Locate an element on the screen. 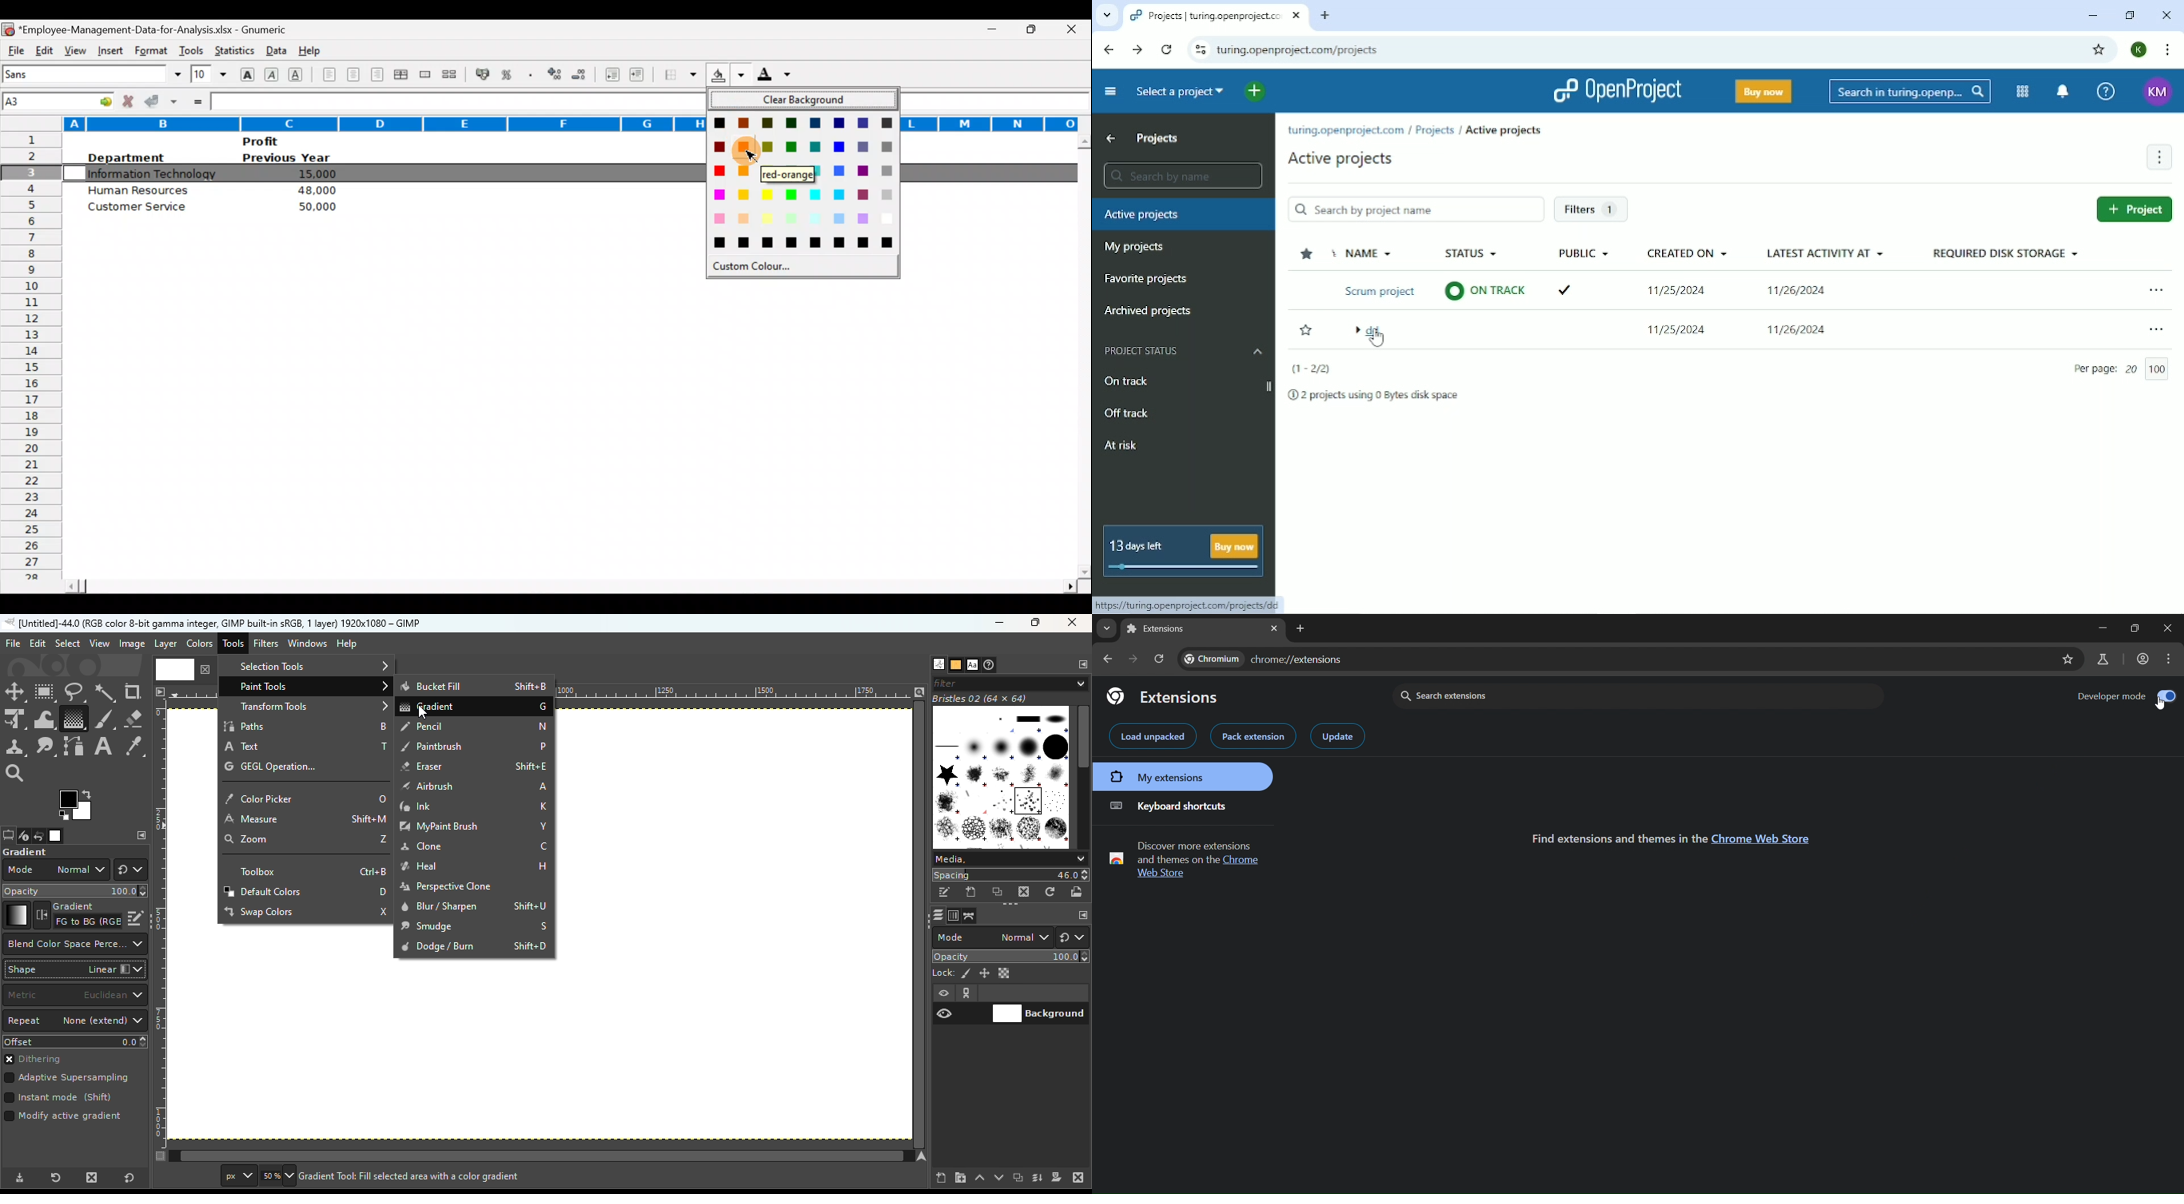 The width and height of the screenshot is (2184, 1204). Open menu is located at coordinates (2156, 290).